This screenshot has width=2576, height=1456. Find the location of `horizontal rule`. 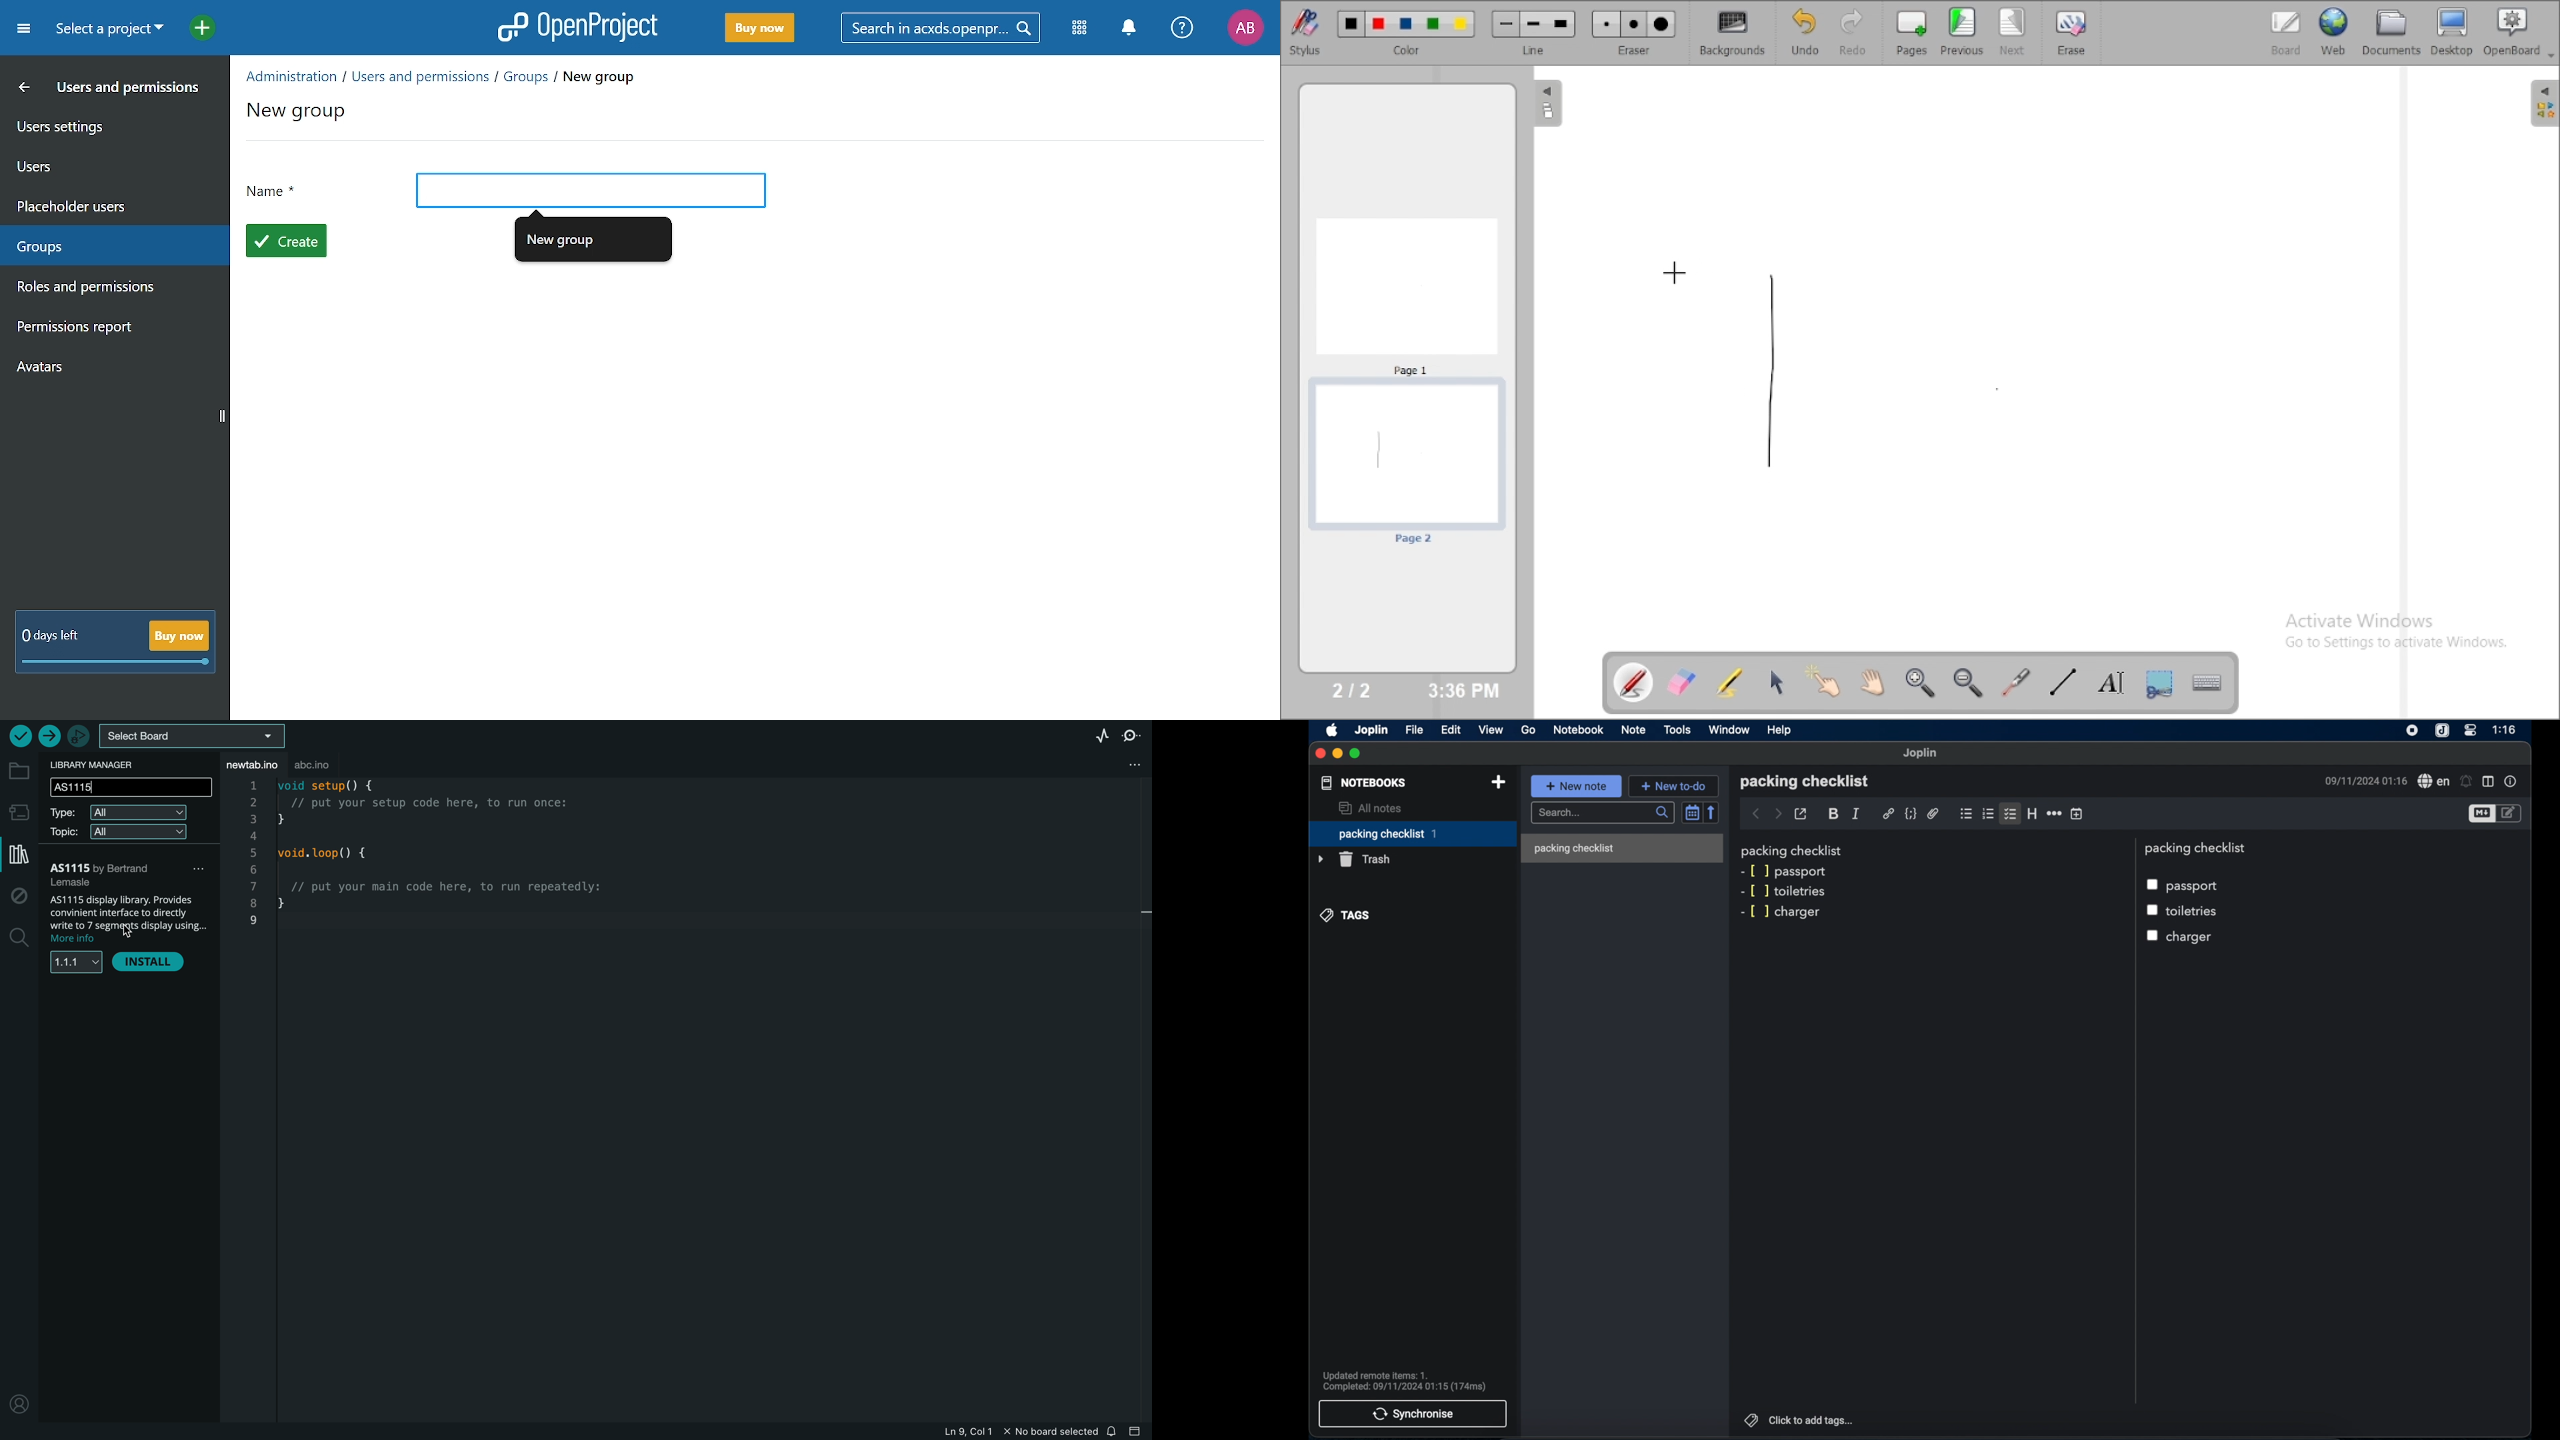

horizontal rule is located at coordinates (2053, 814).